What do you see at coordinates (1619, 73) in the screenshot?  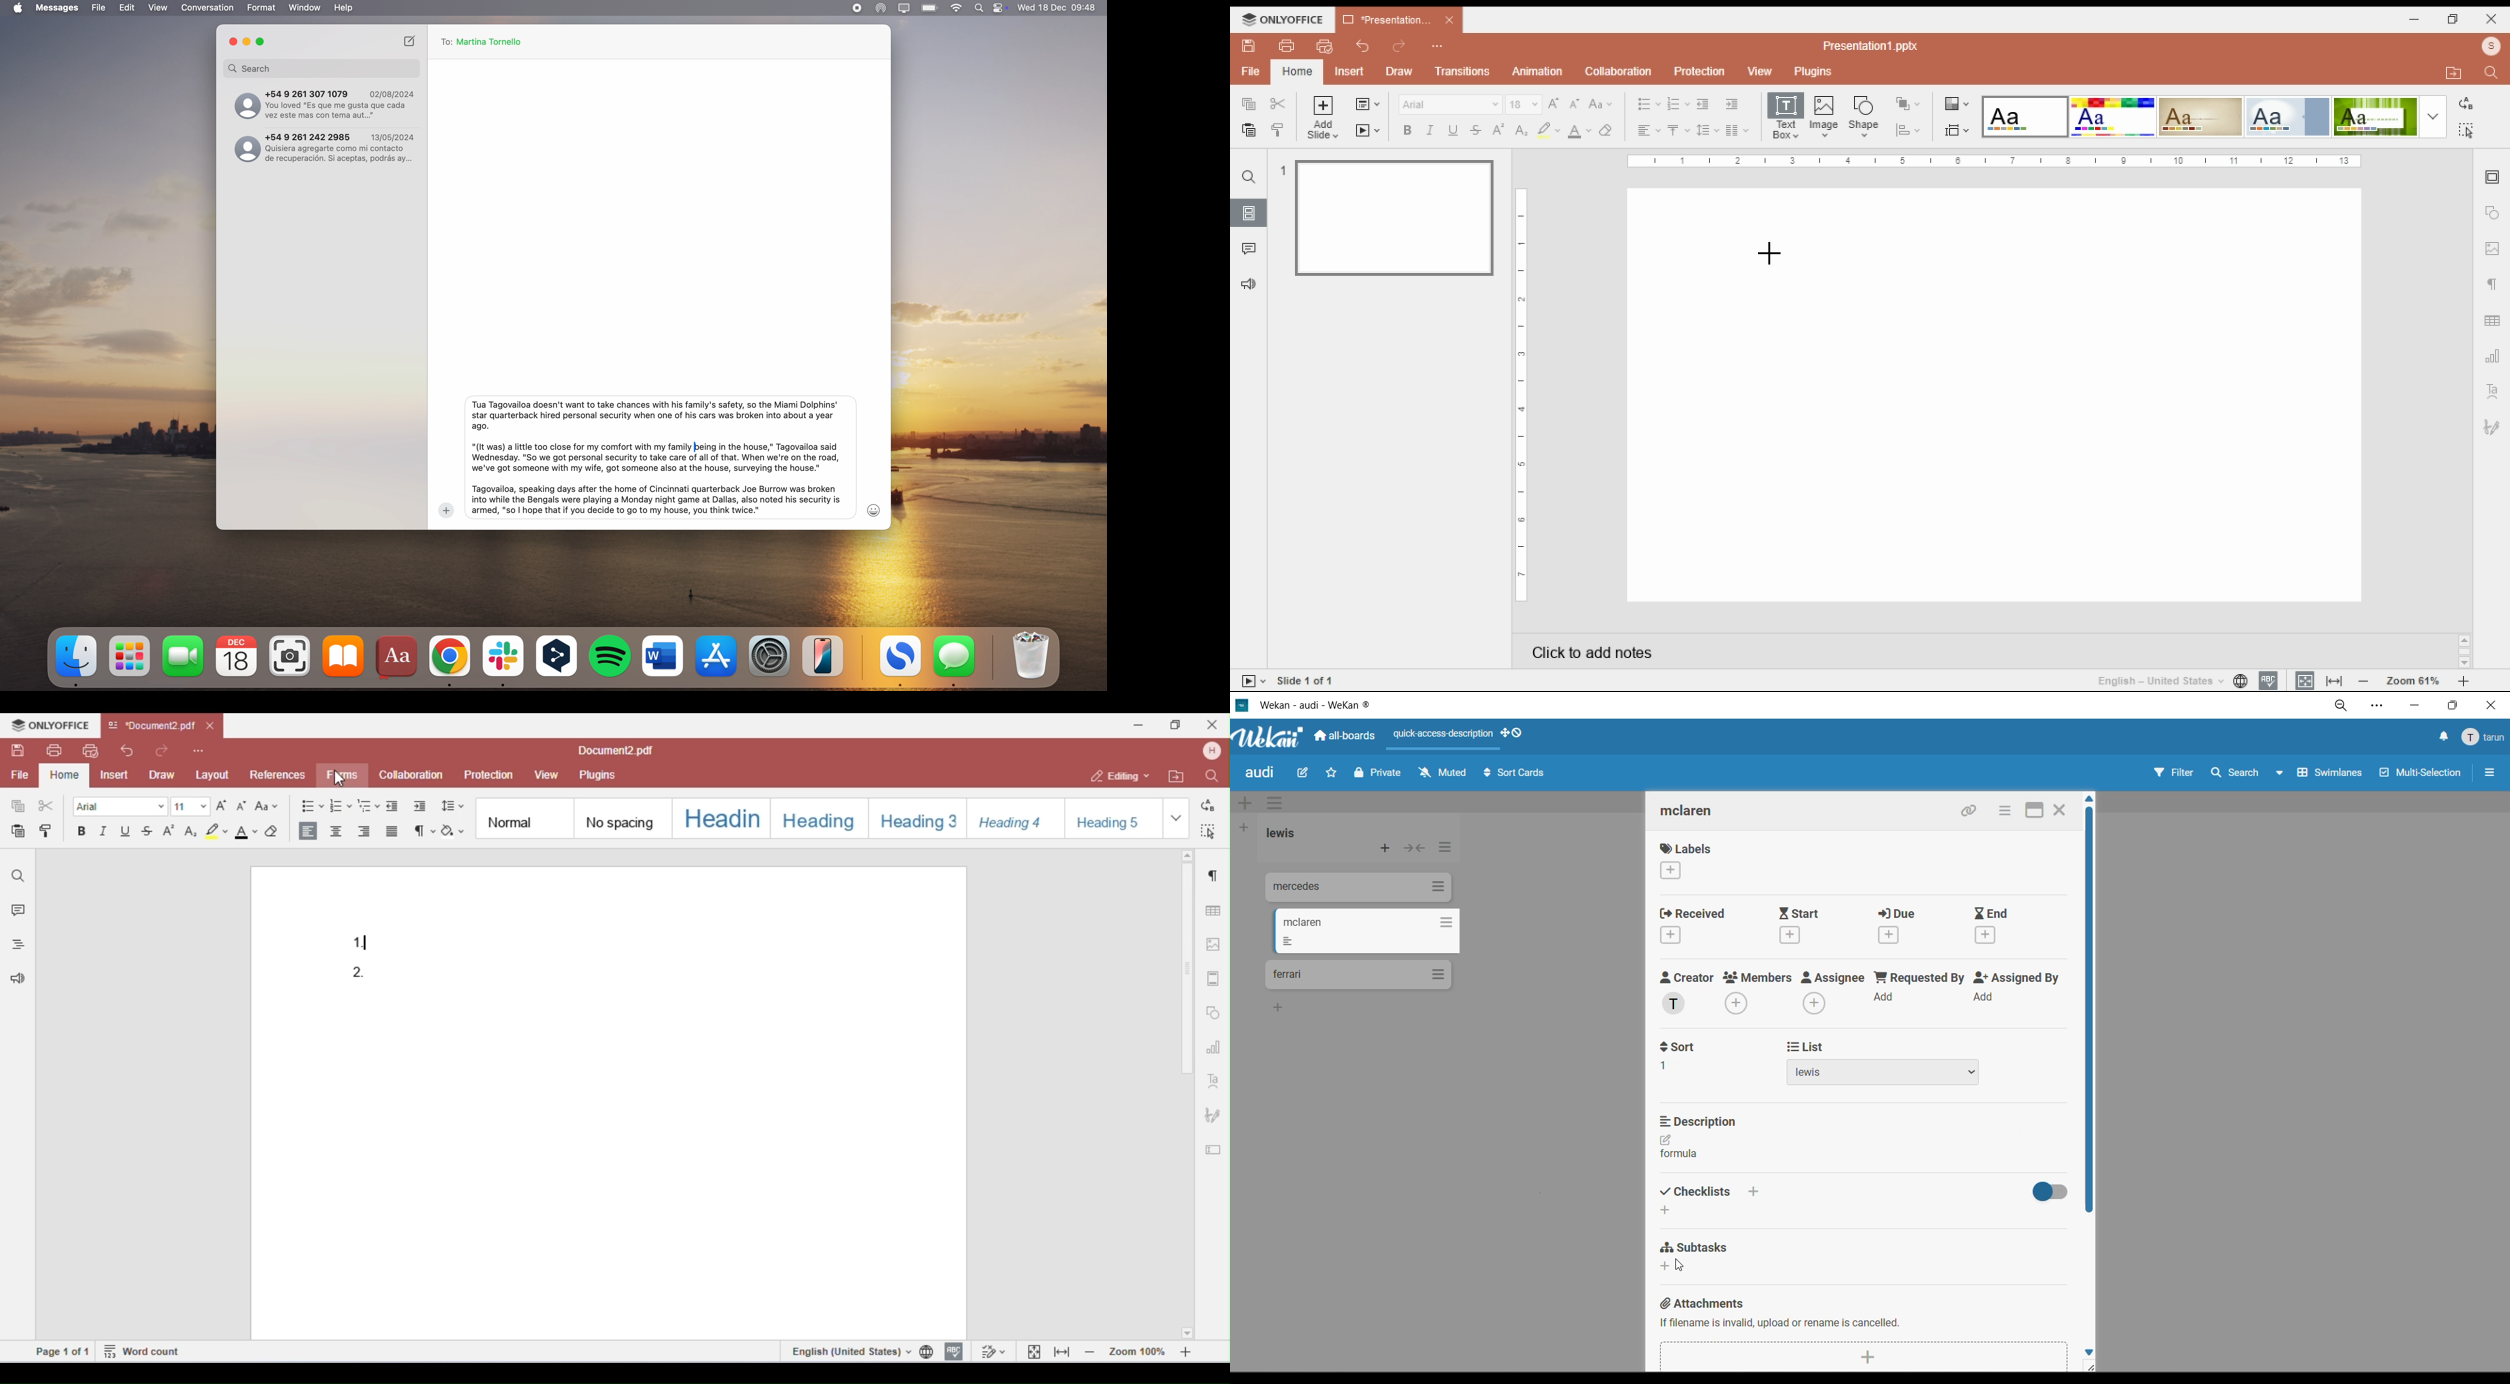 I see `collaboration` at bounding box center [1619, 73].